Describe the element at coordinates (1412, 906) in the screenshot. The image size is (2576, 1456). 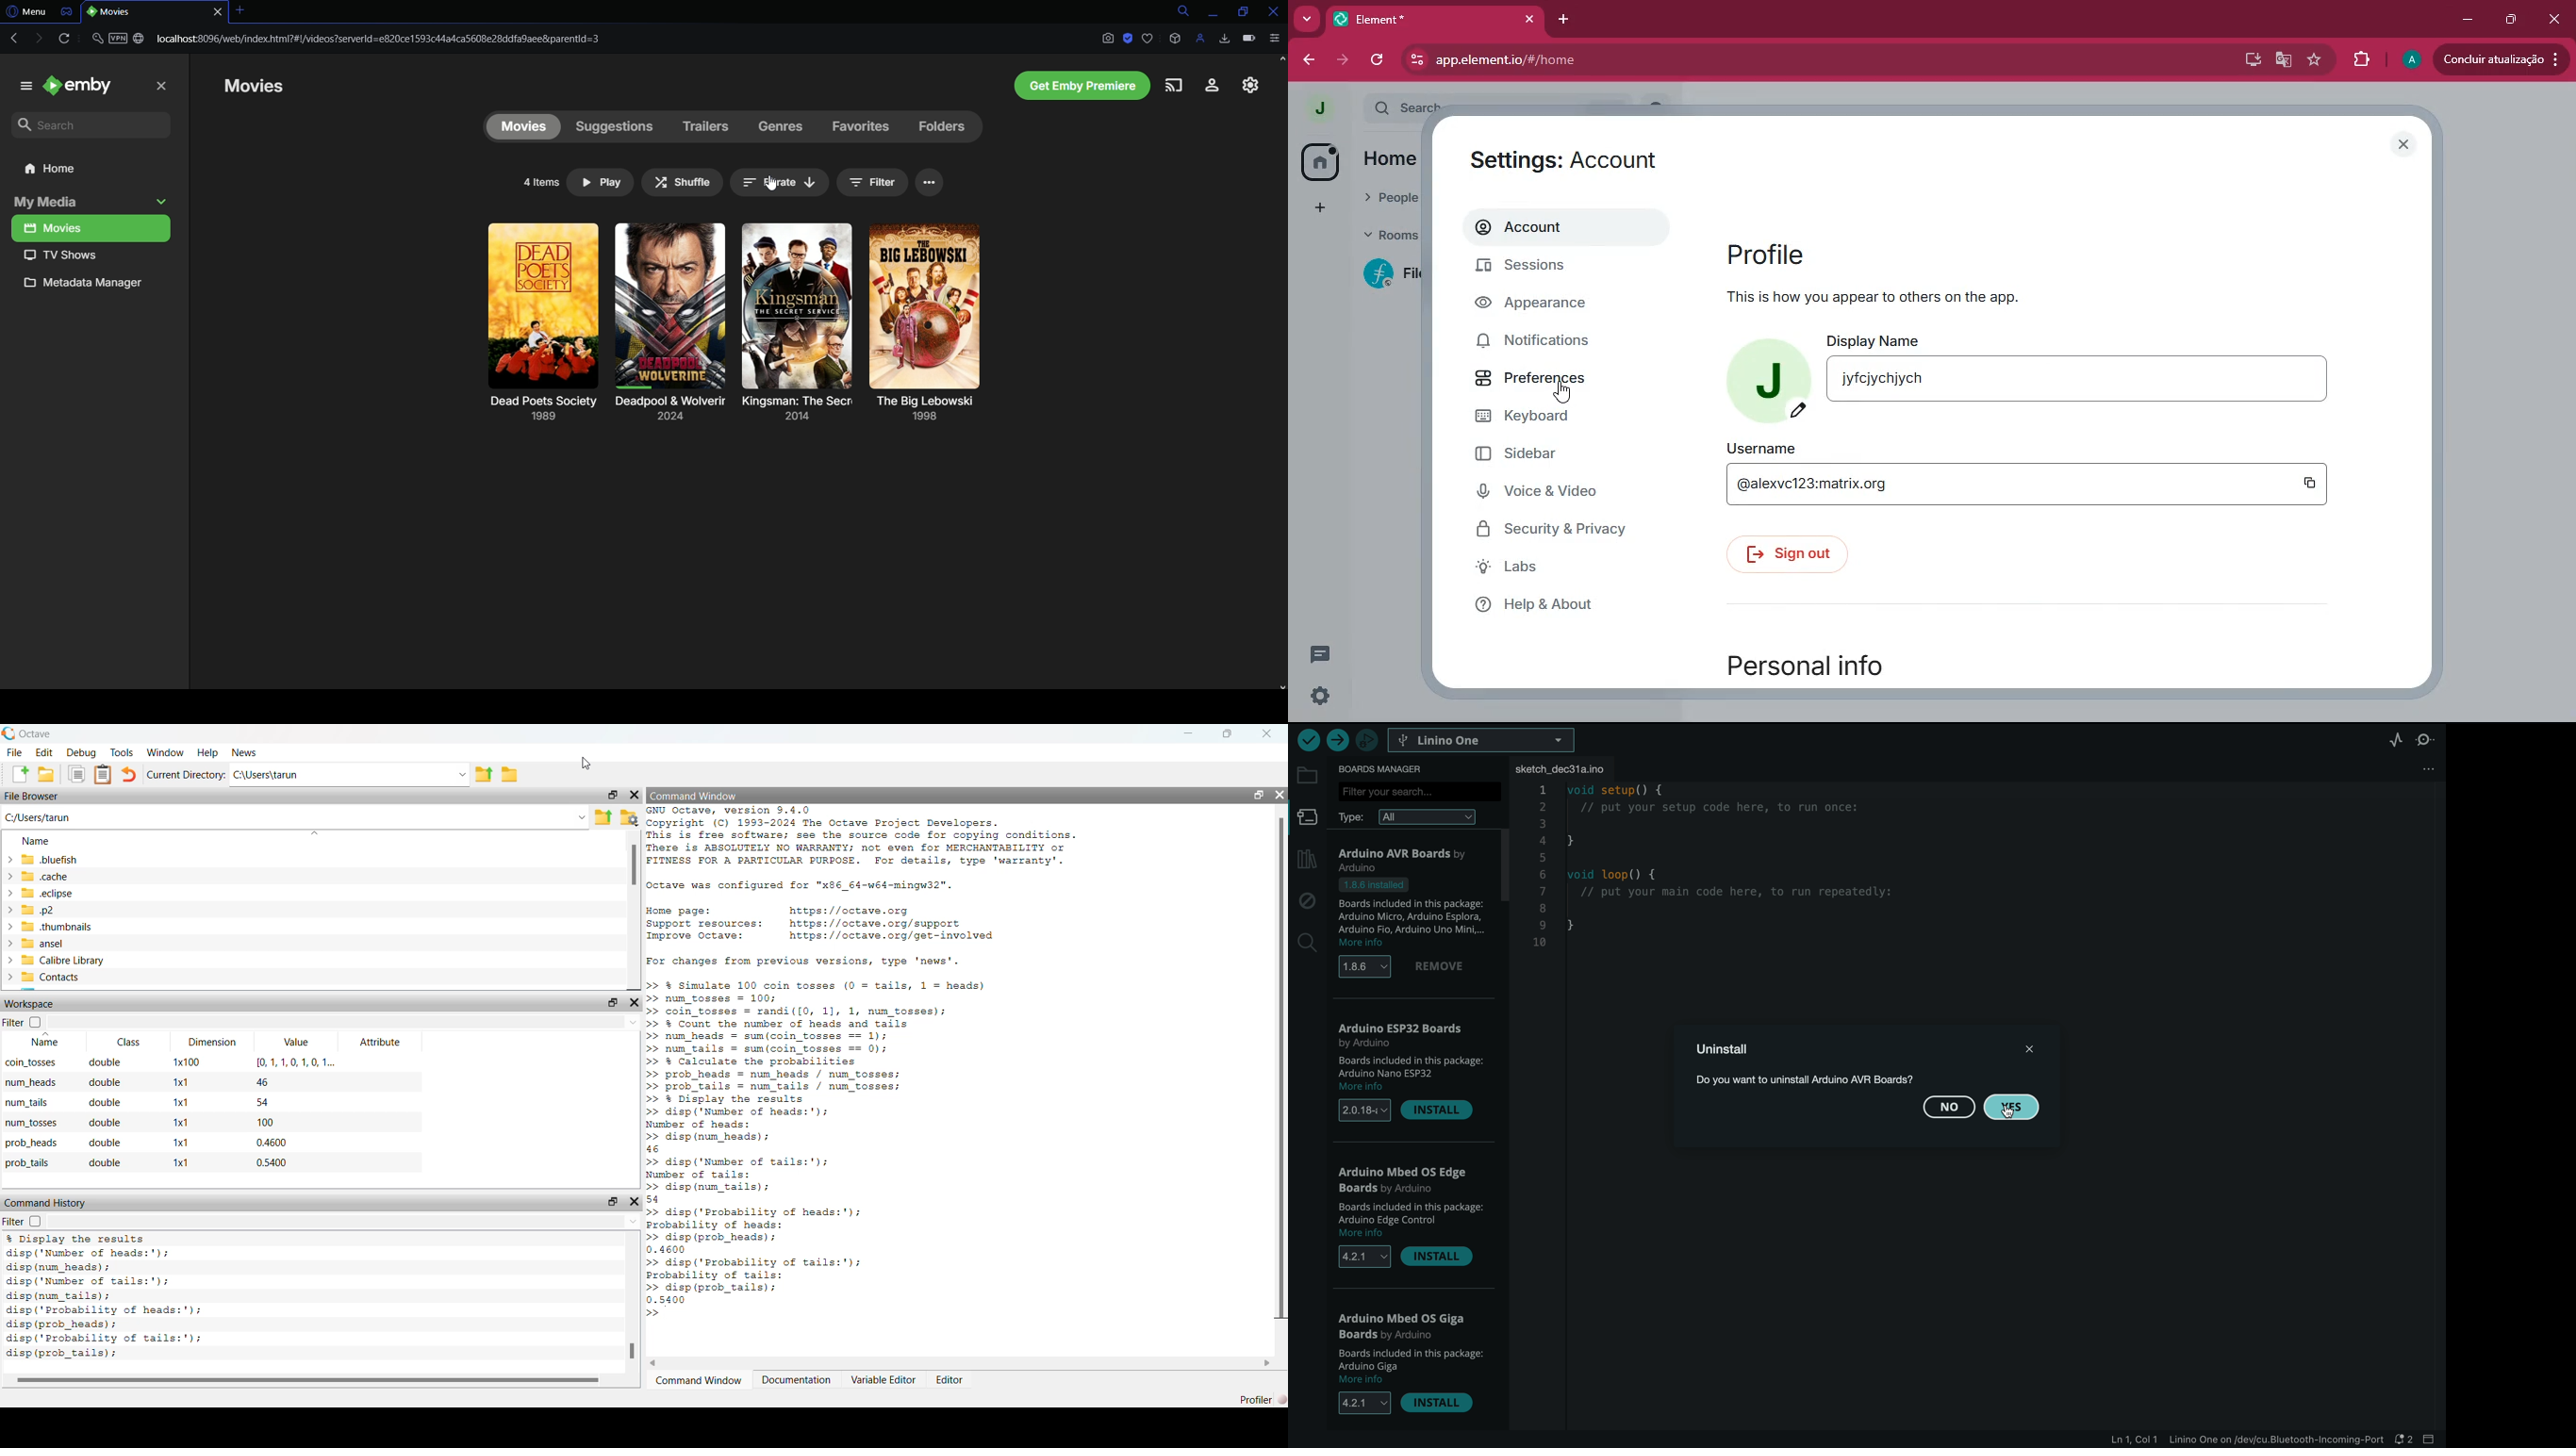
I see `description` at that location.